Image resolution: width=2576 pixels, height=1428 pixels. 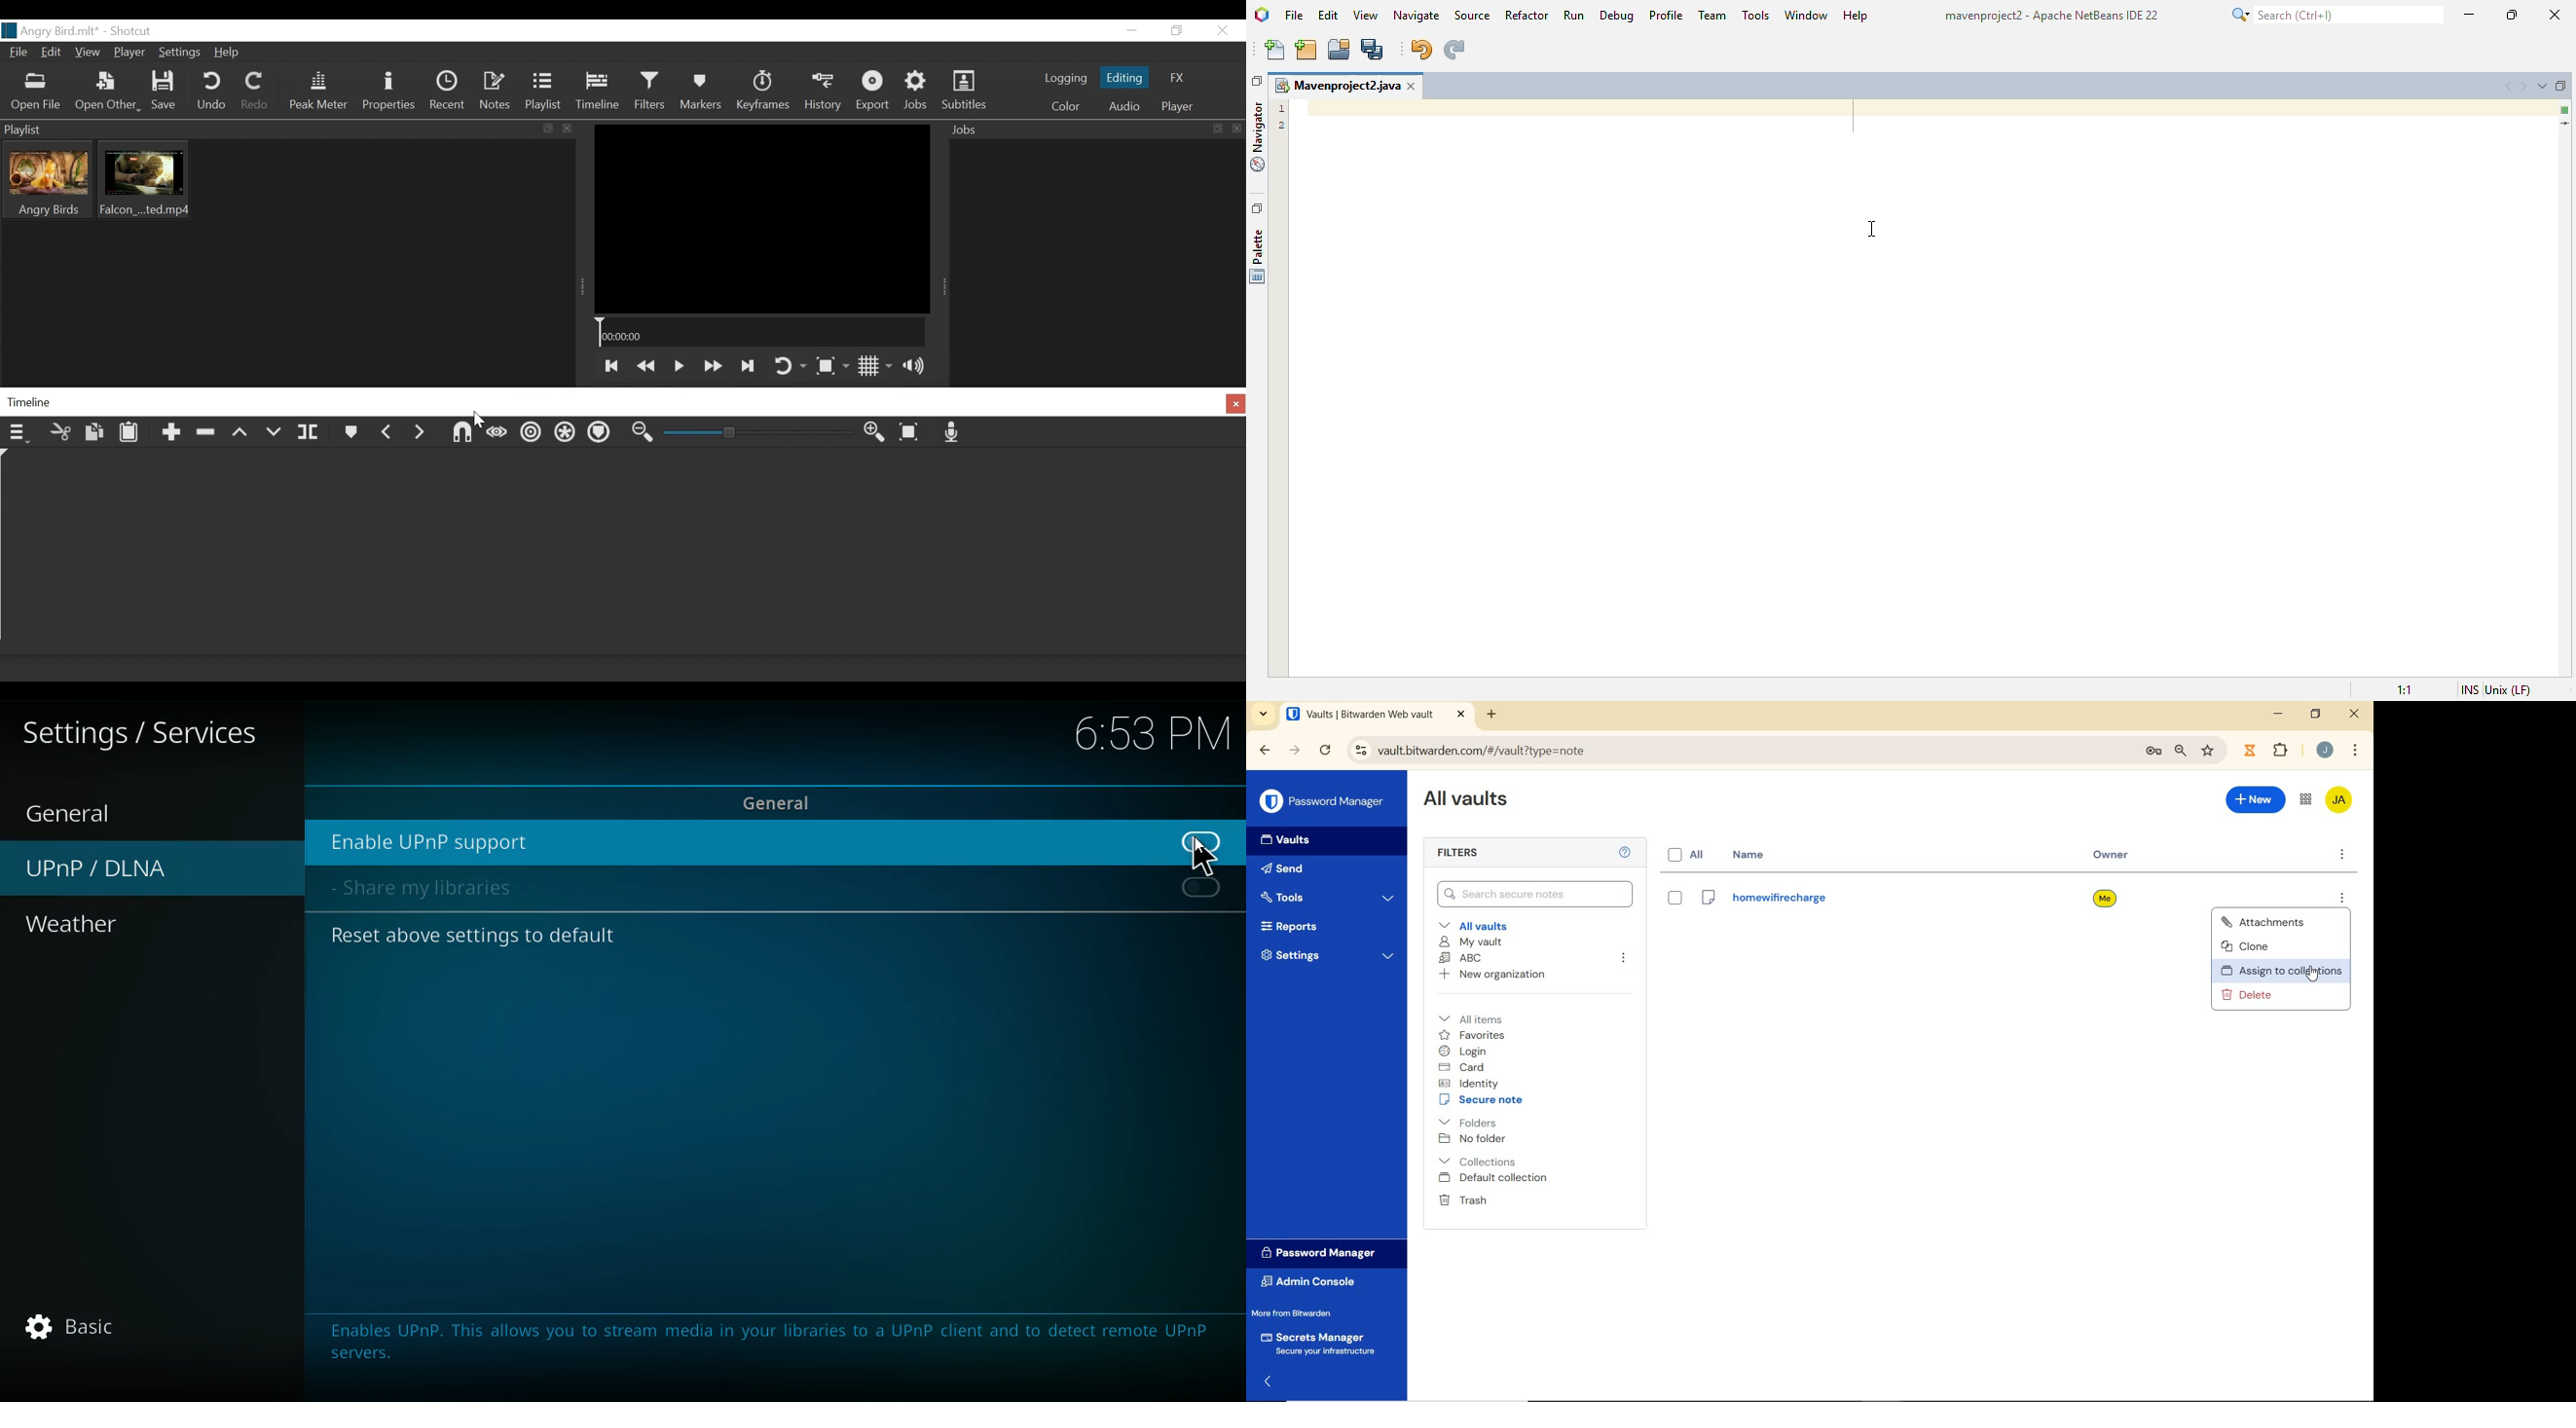 What do you see at coordinates (643, 435) in the screenshot?
I see `Zoom timeline in` at bounding box center [643, 435].